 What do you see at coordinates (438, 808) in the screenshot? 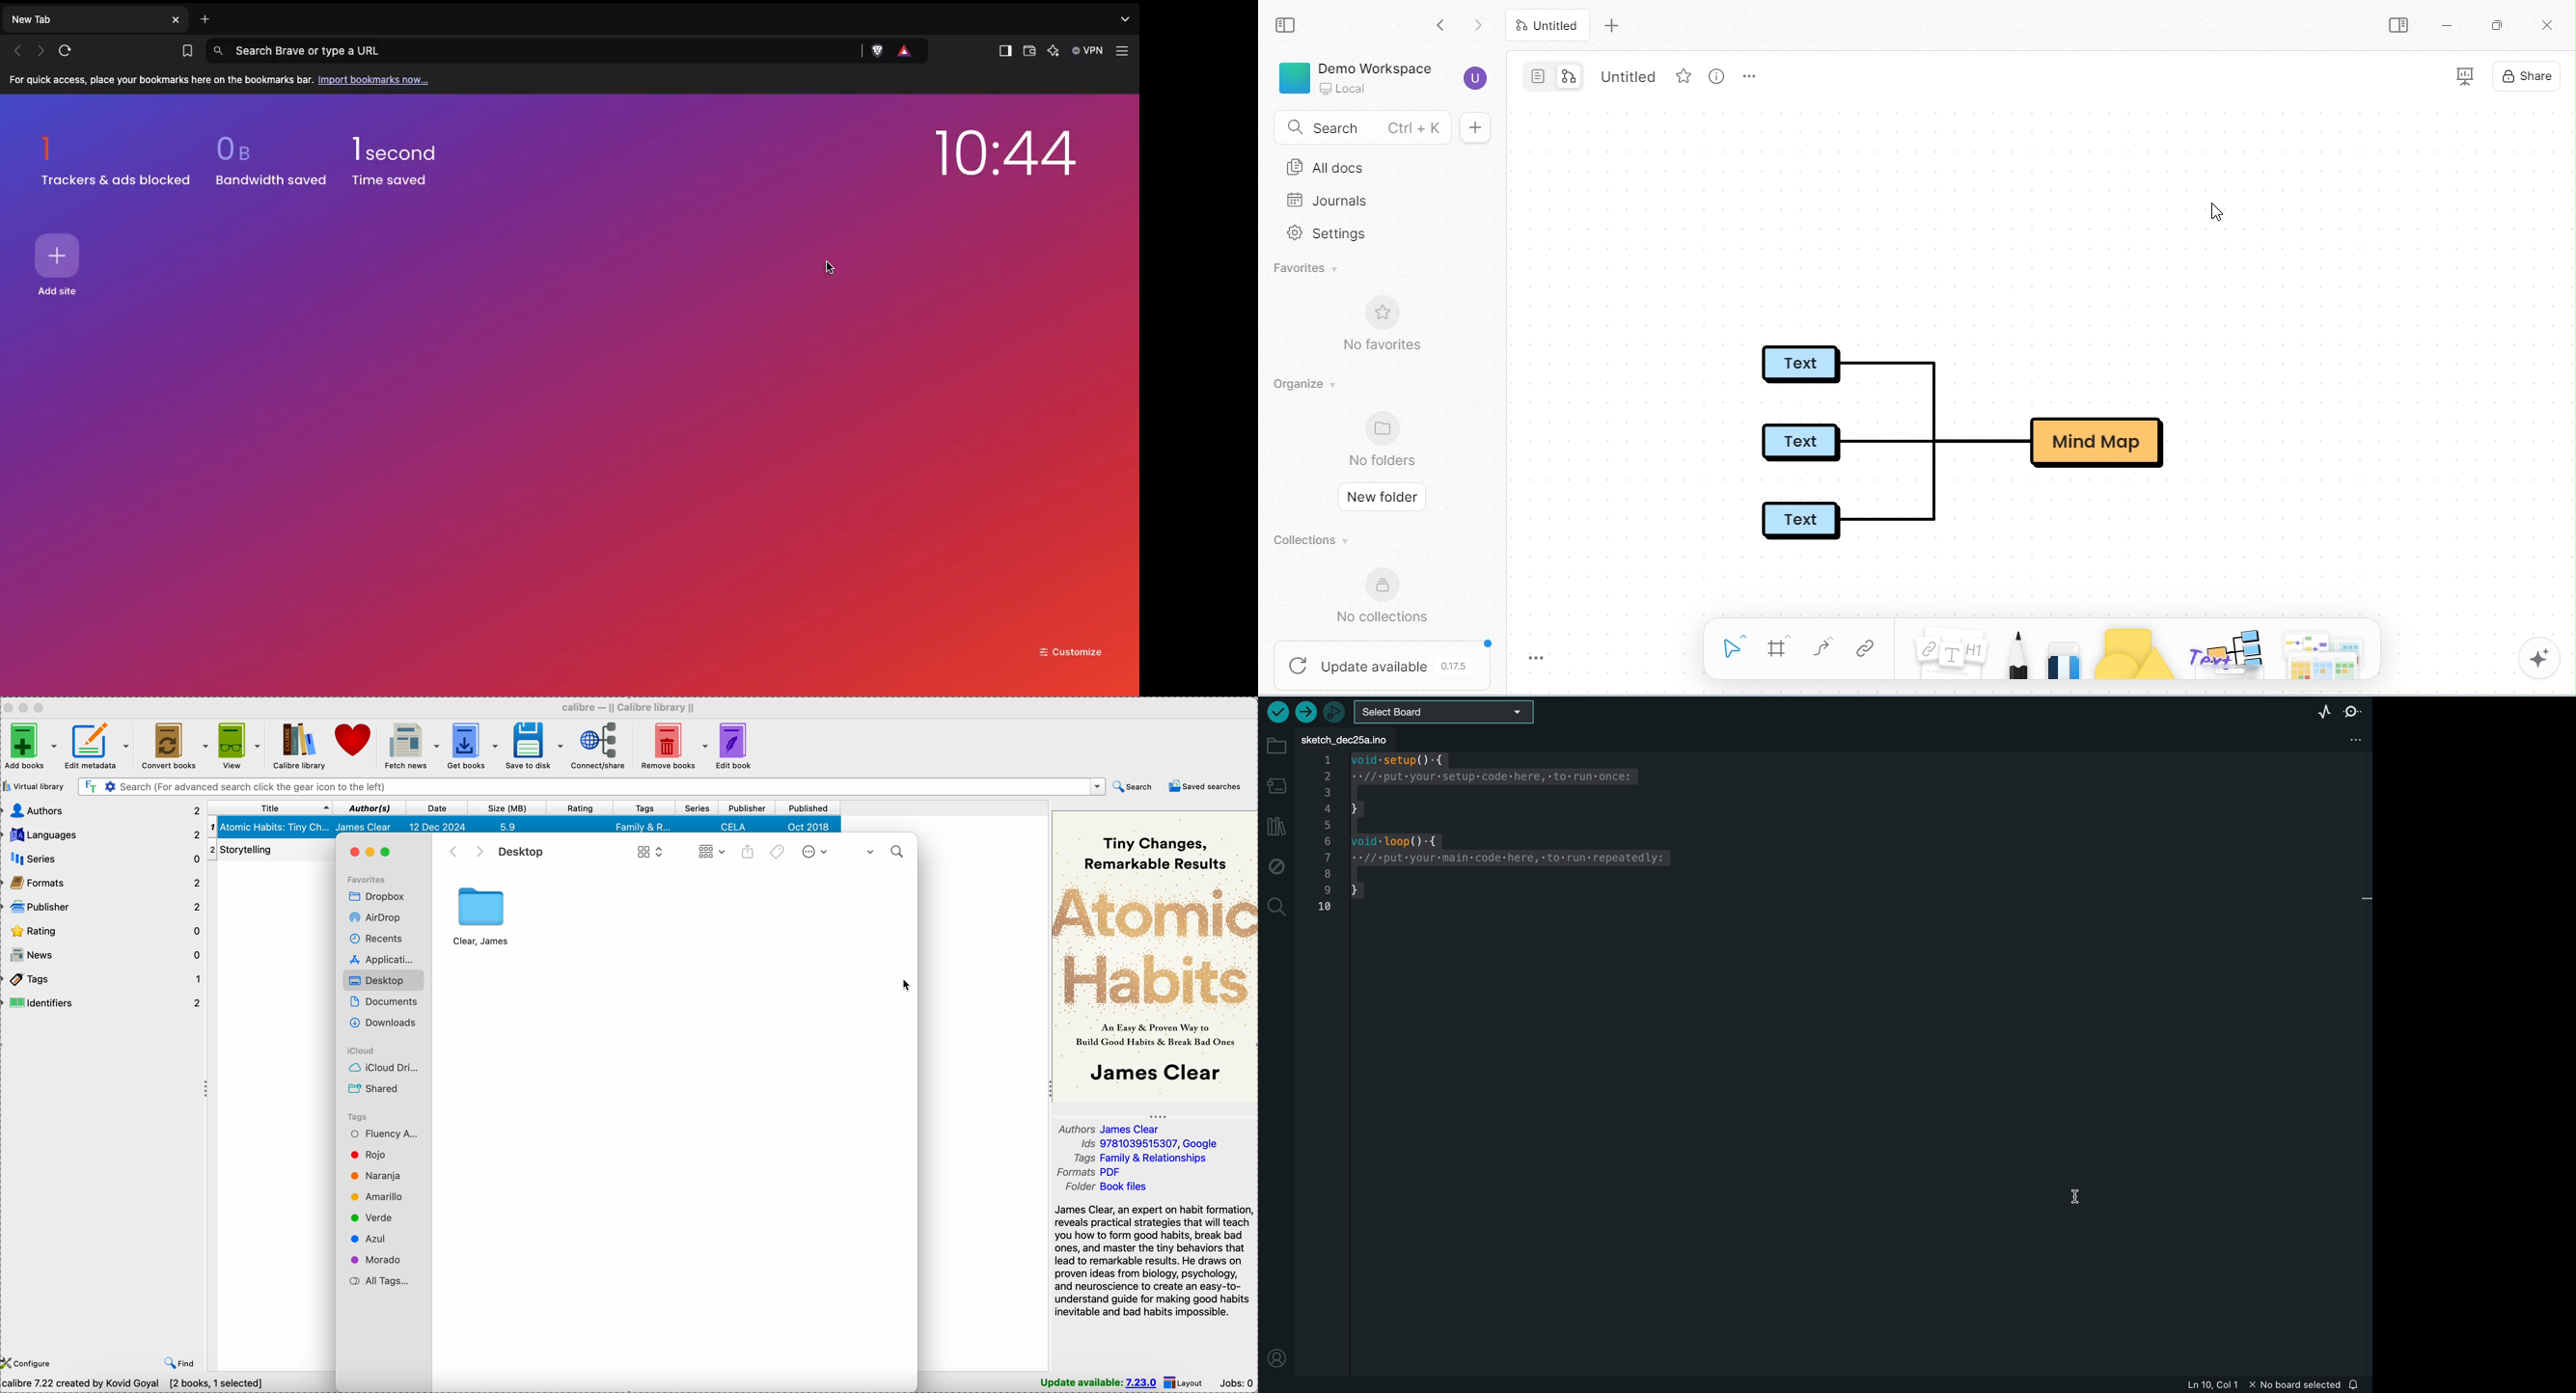
I see `date` at bounding box center [438, 808].